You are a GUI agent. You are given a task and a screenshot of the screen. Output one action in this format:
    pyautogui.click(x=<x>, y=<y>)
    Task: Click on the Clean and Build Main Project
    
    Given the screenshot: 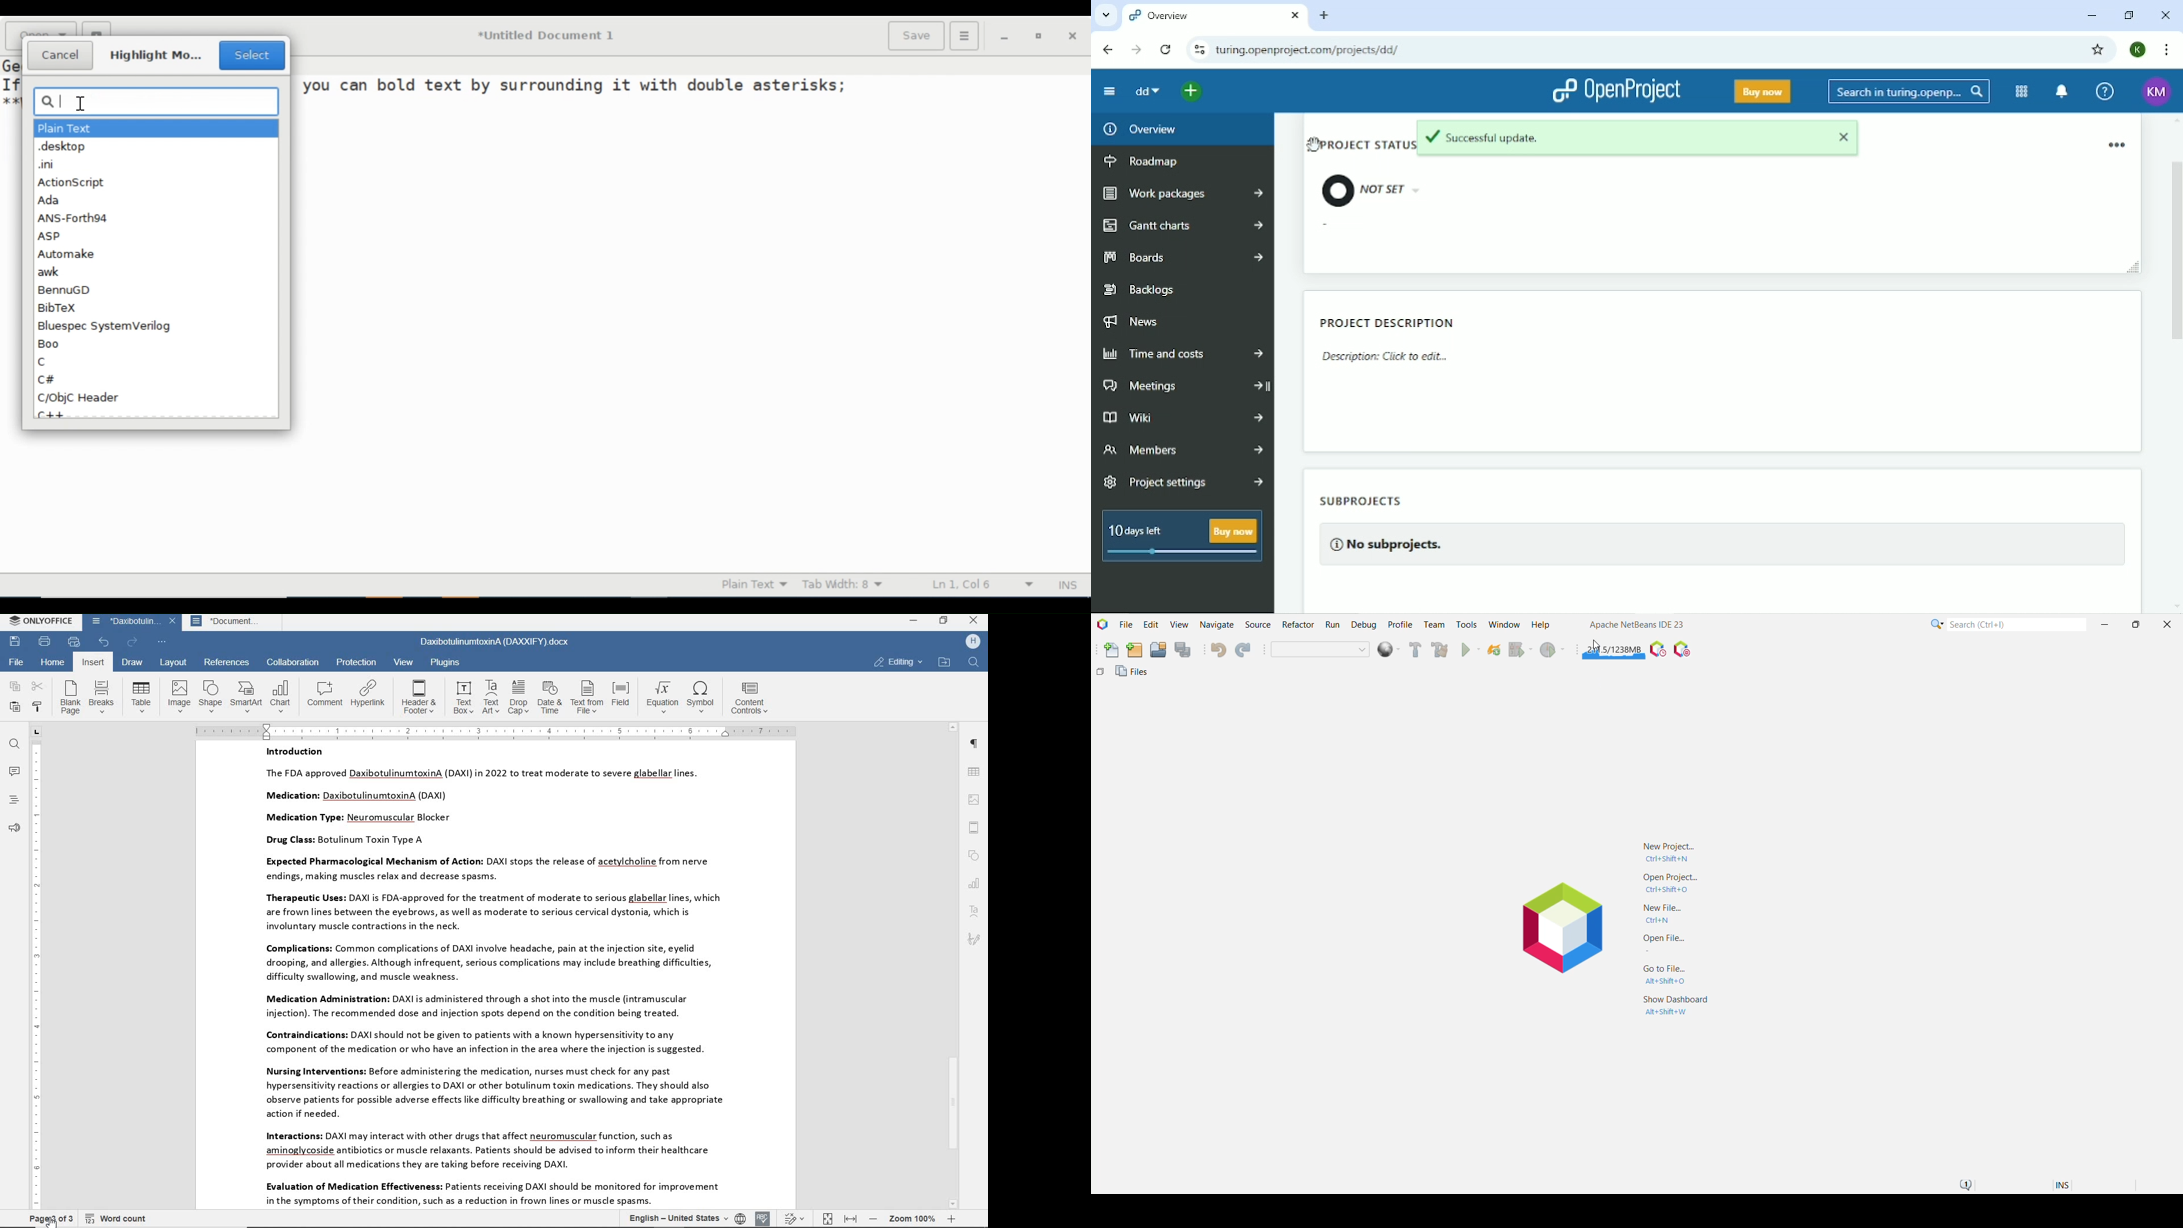 What is the action you would take?
    pyautogui.click(x=1442, y=651)
    